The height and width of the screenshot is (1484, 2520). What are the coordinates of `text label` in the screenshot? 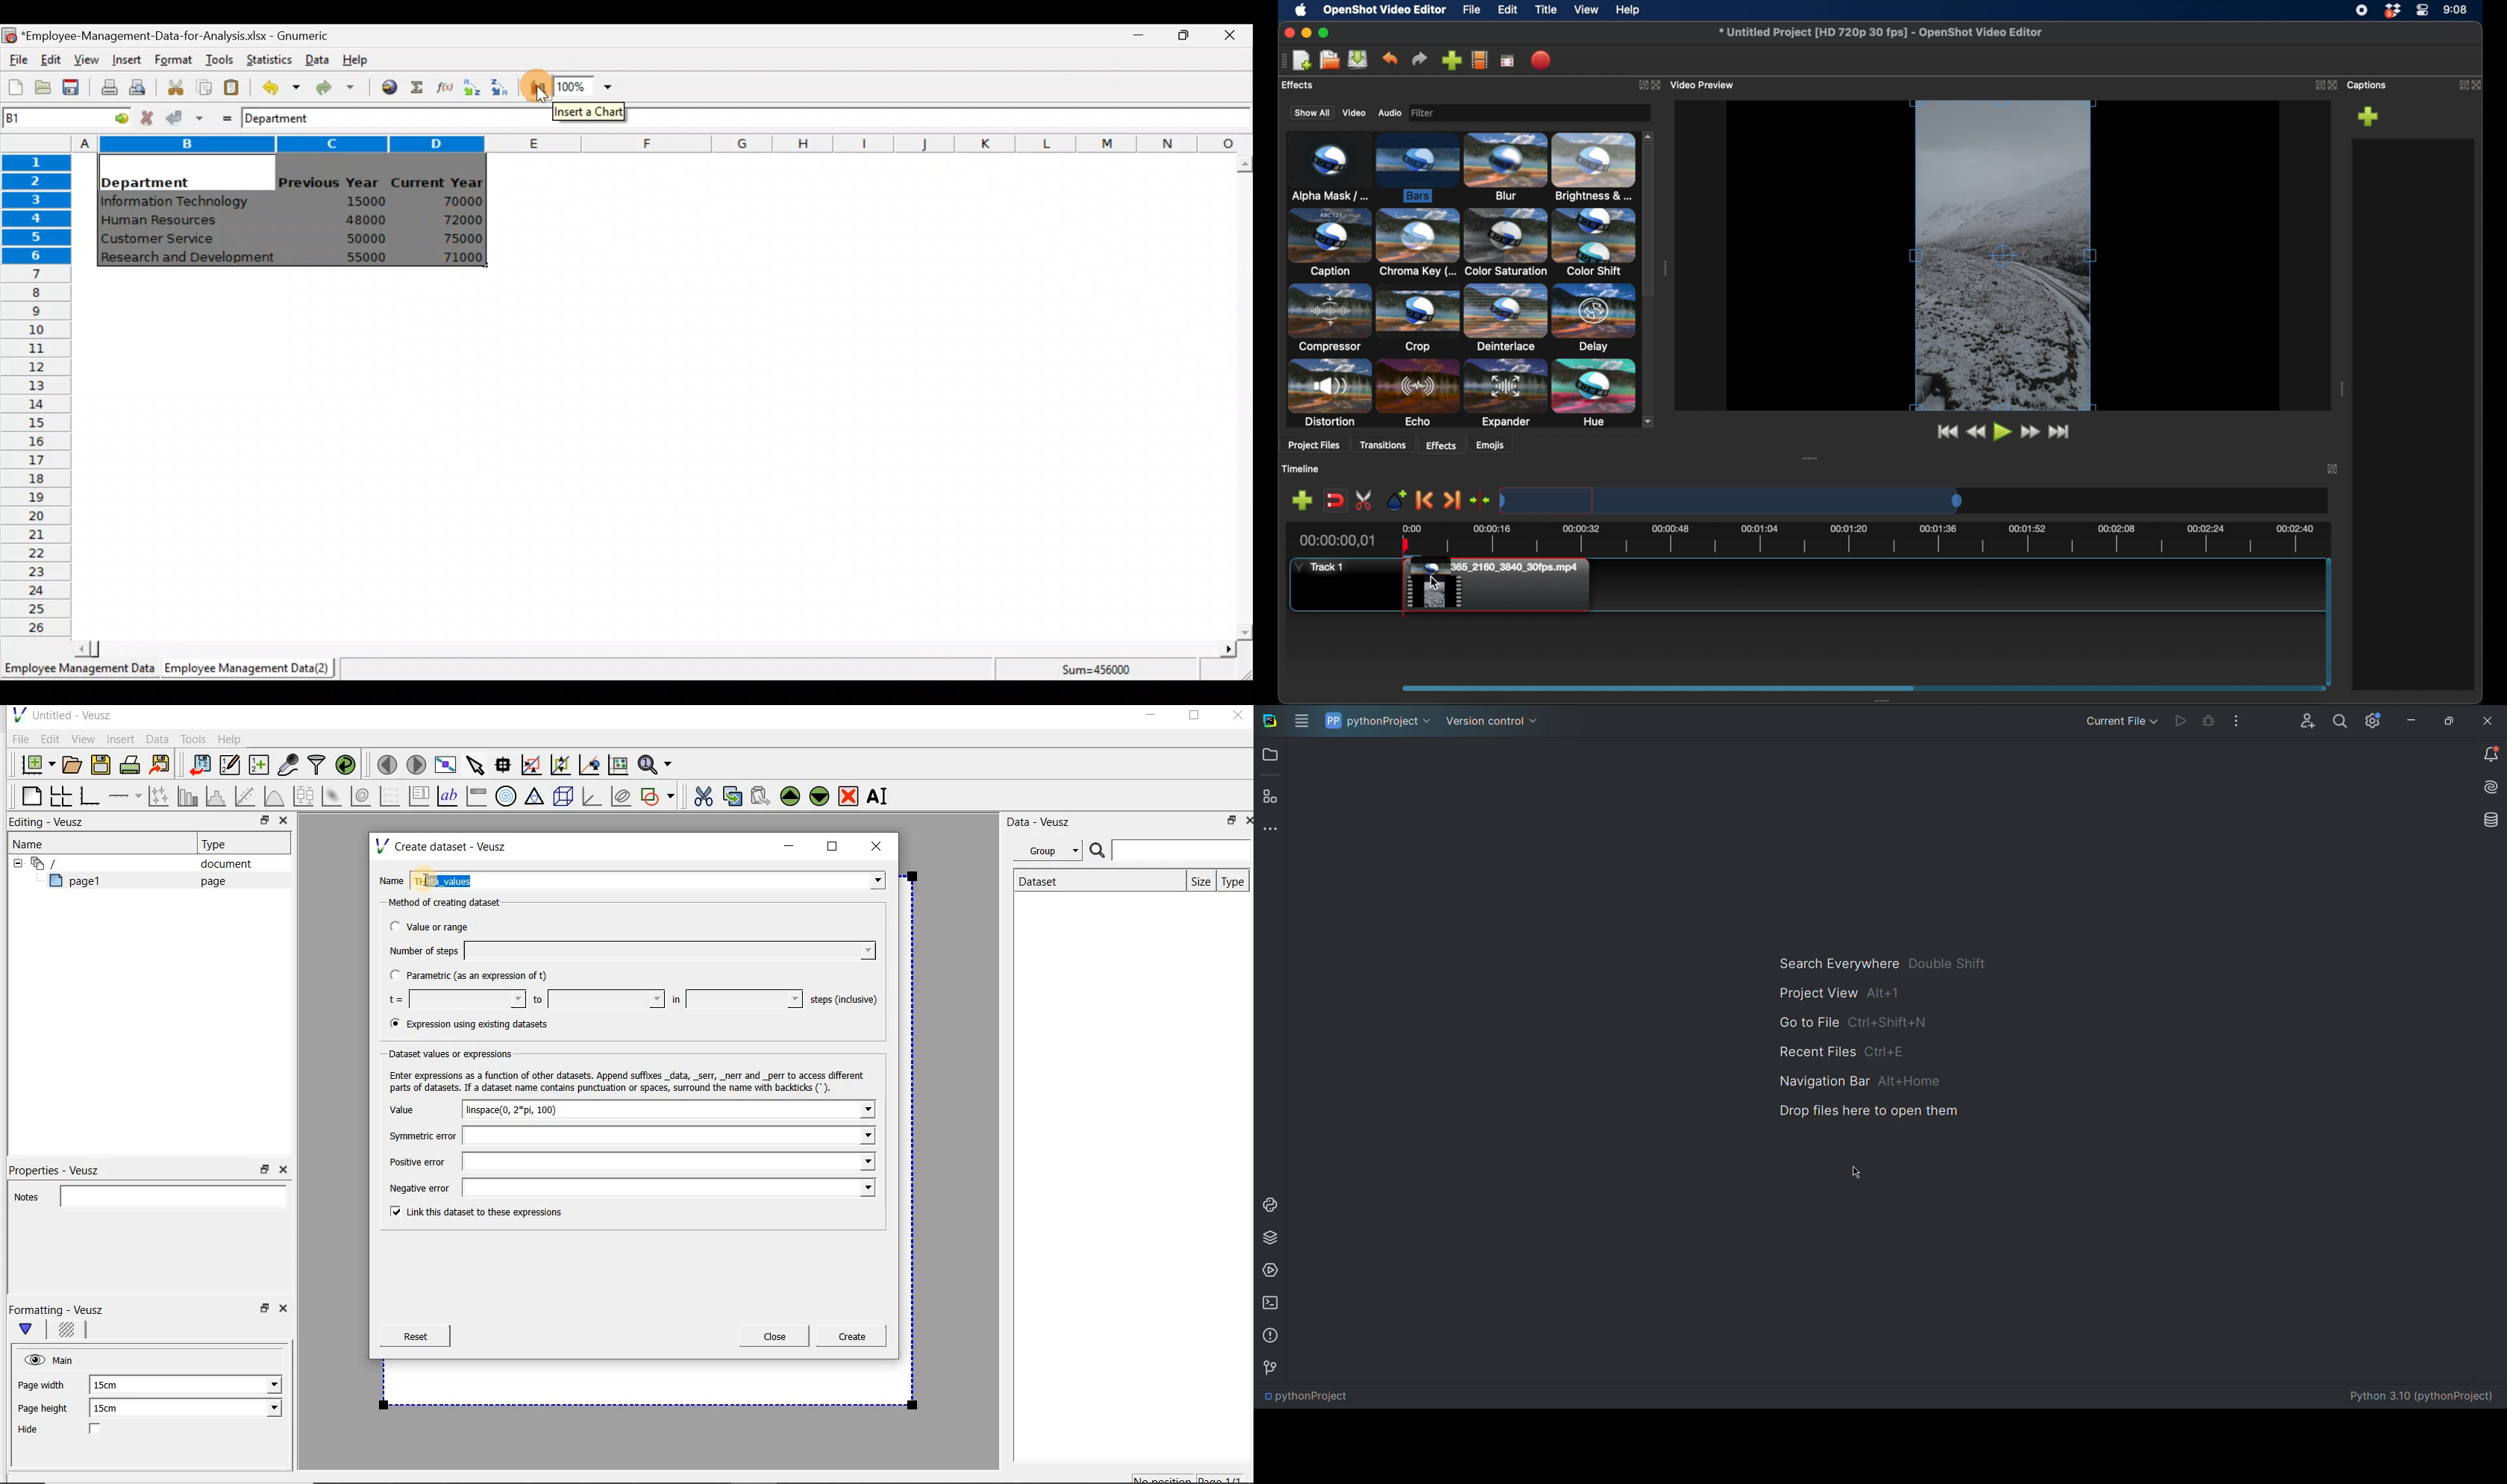 It's located at (449, 795).